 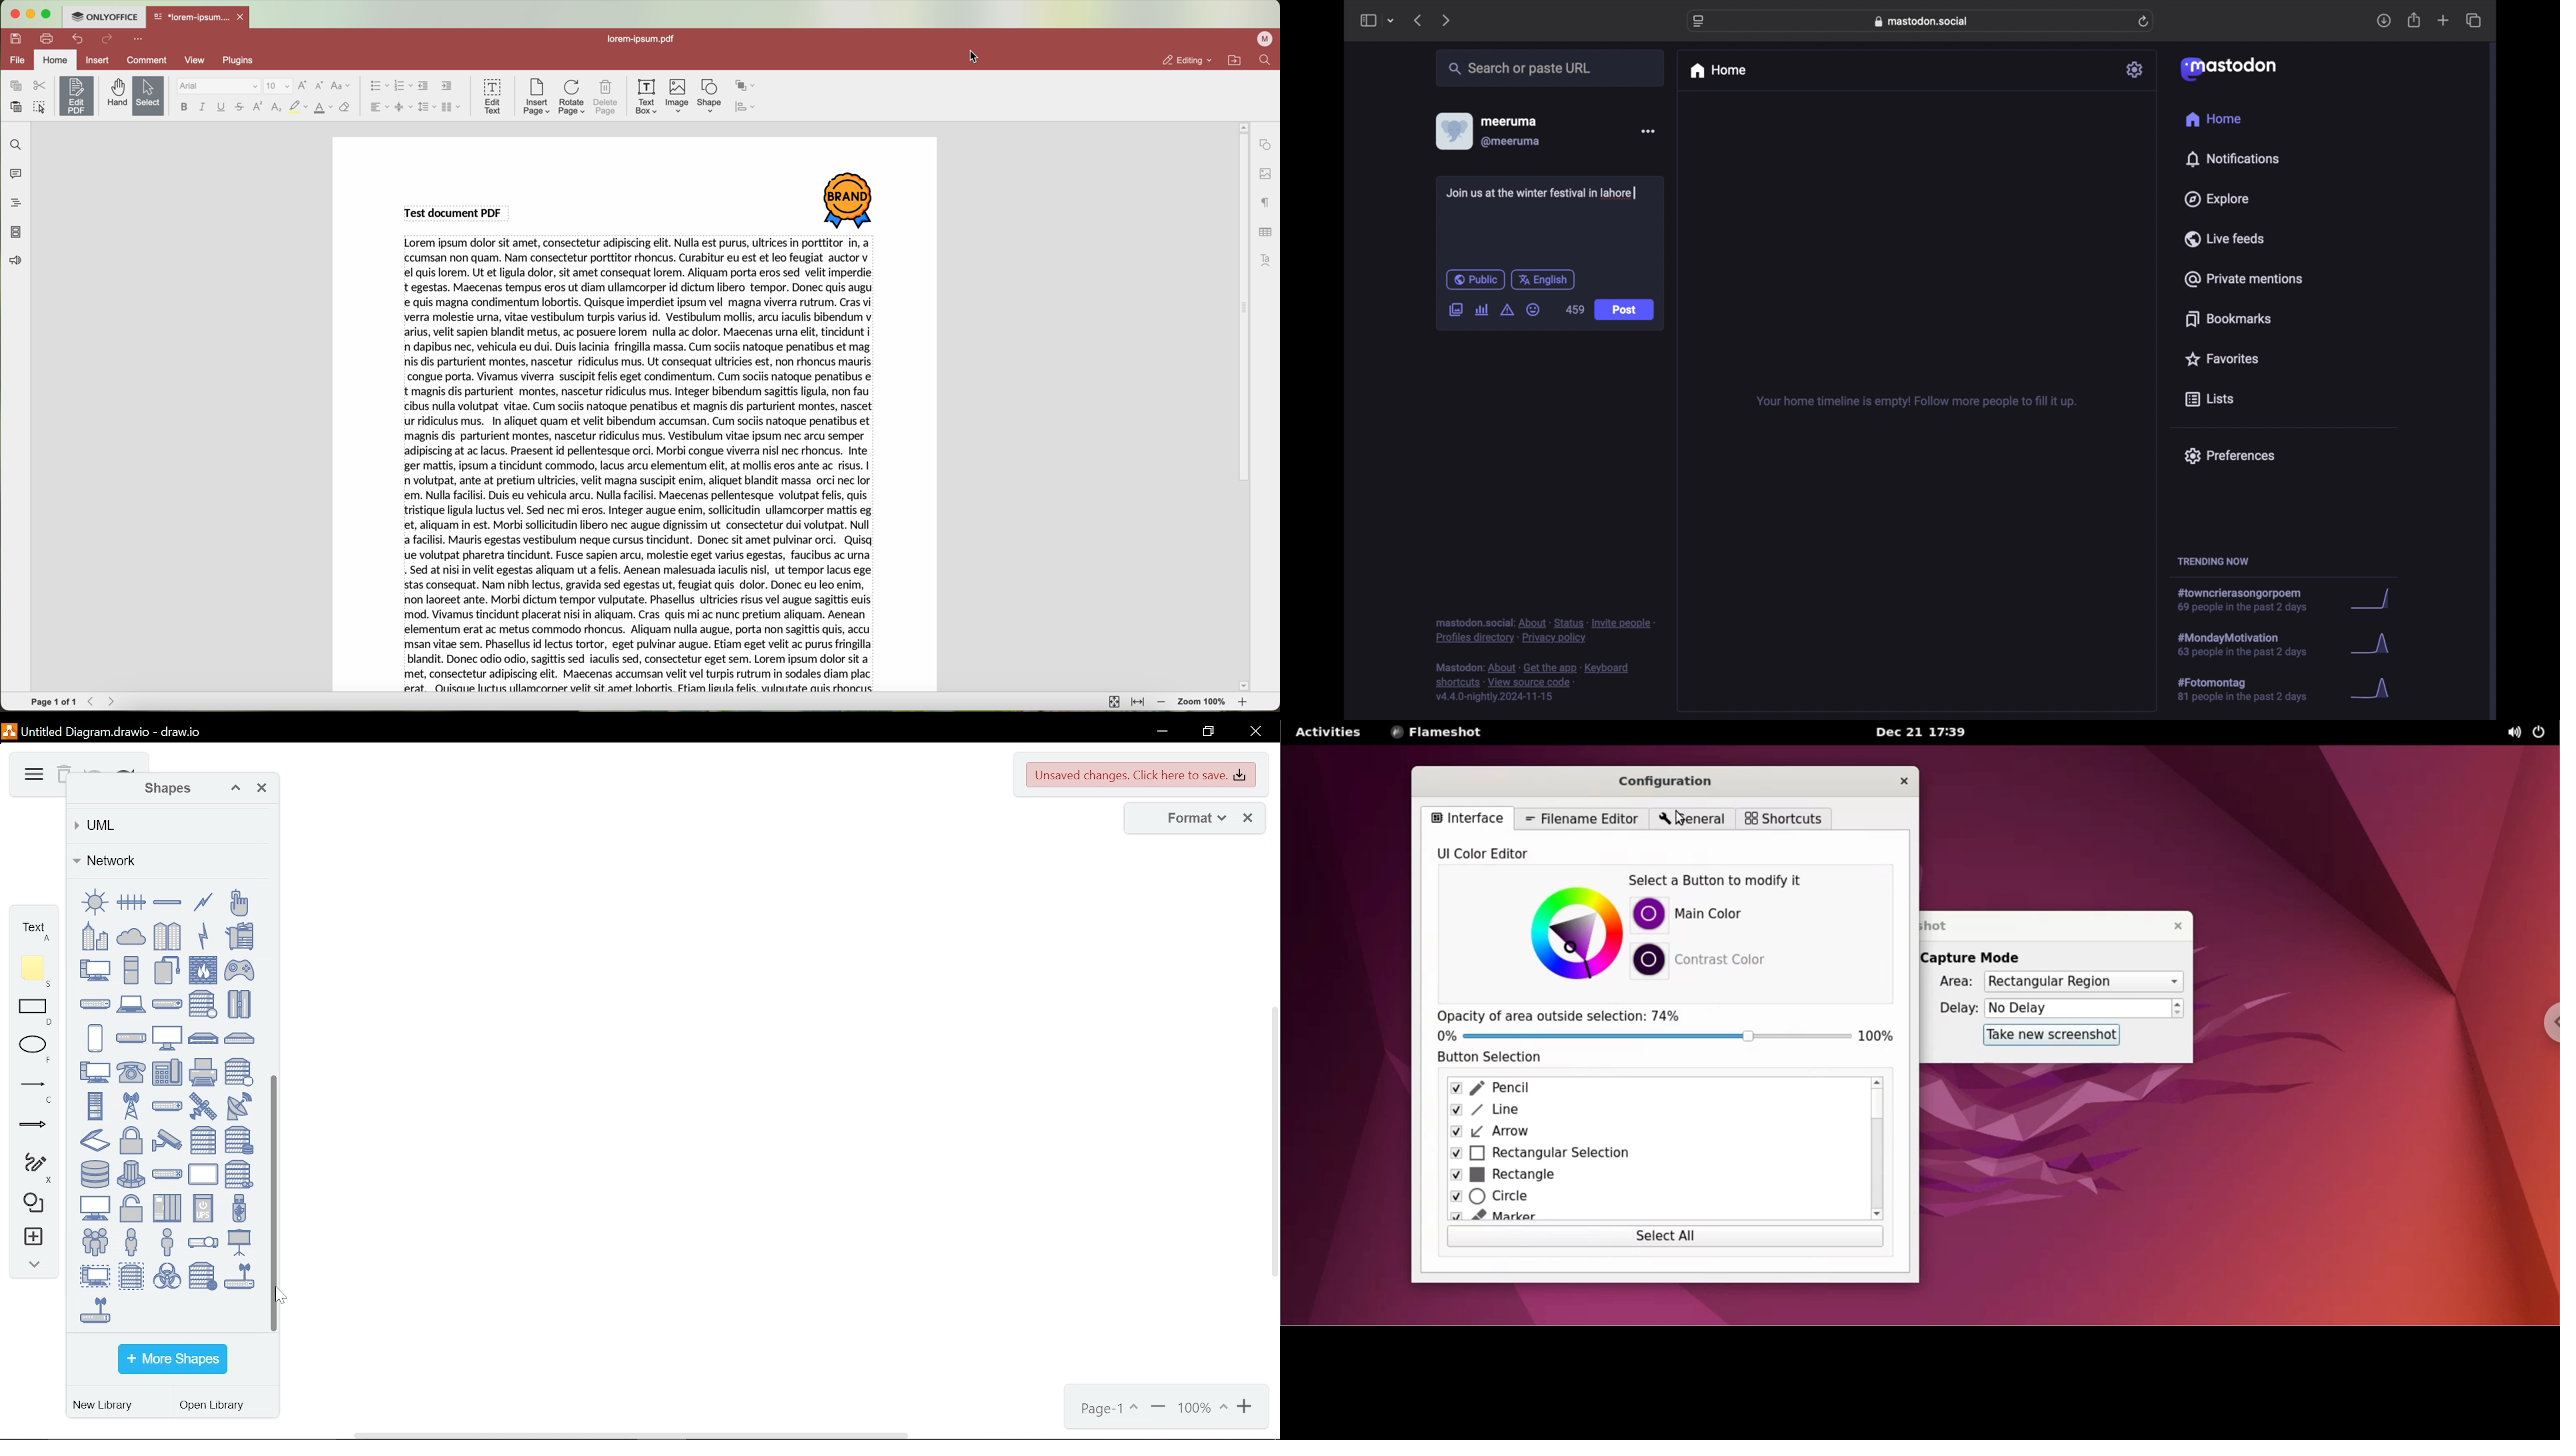 I want to click on new tab, so click(x=2443, y=20).